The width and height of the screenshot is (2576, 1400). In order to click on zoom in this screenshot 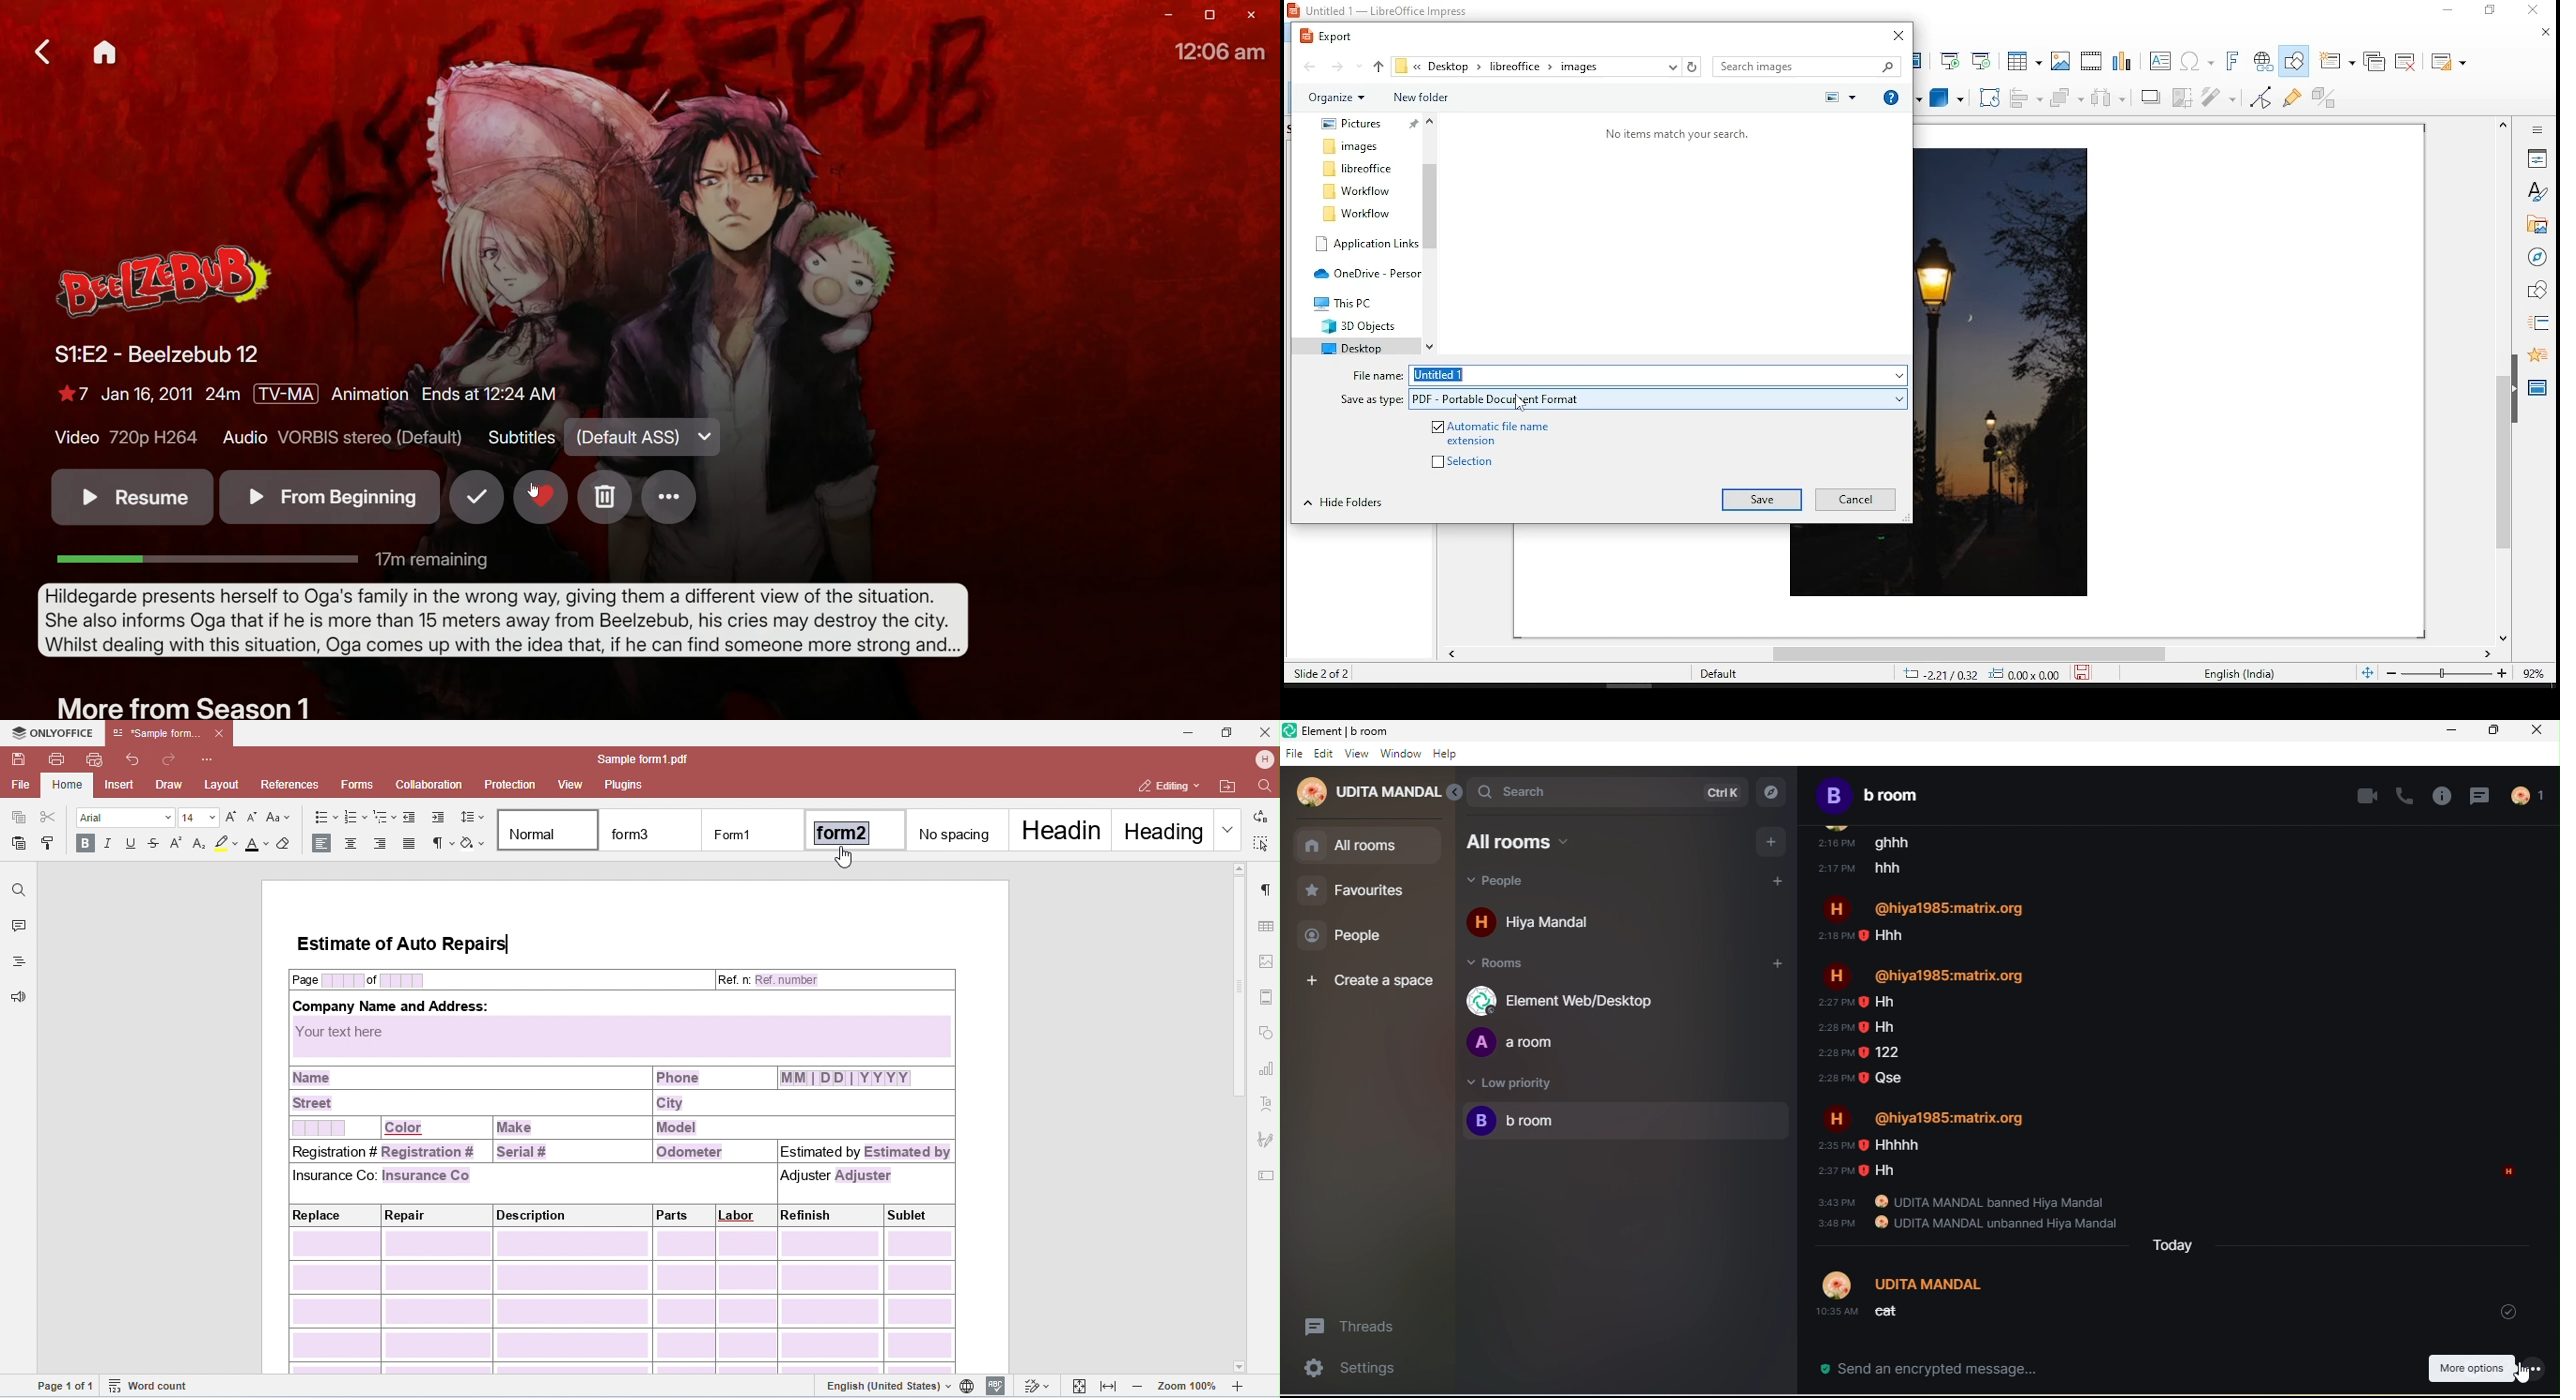, I will do `click(2461, 673)`.